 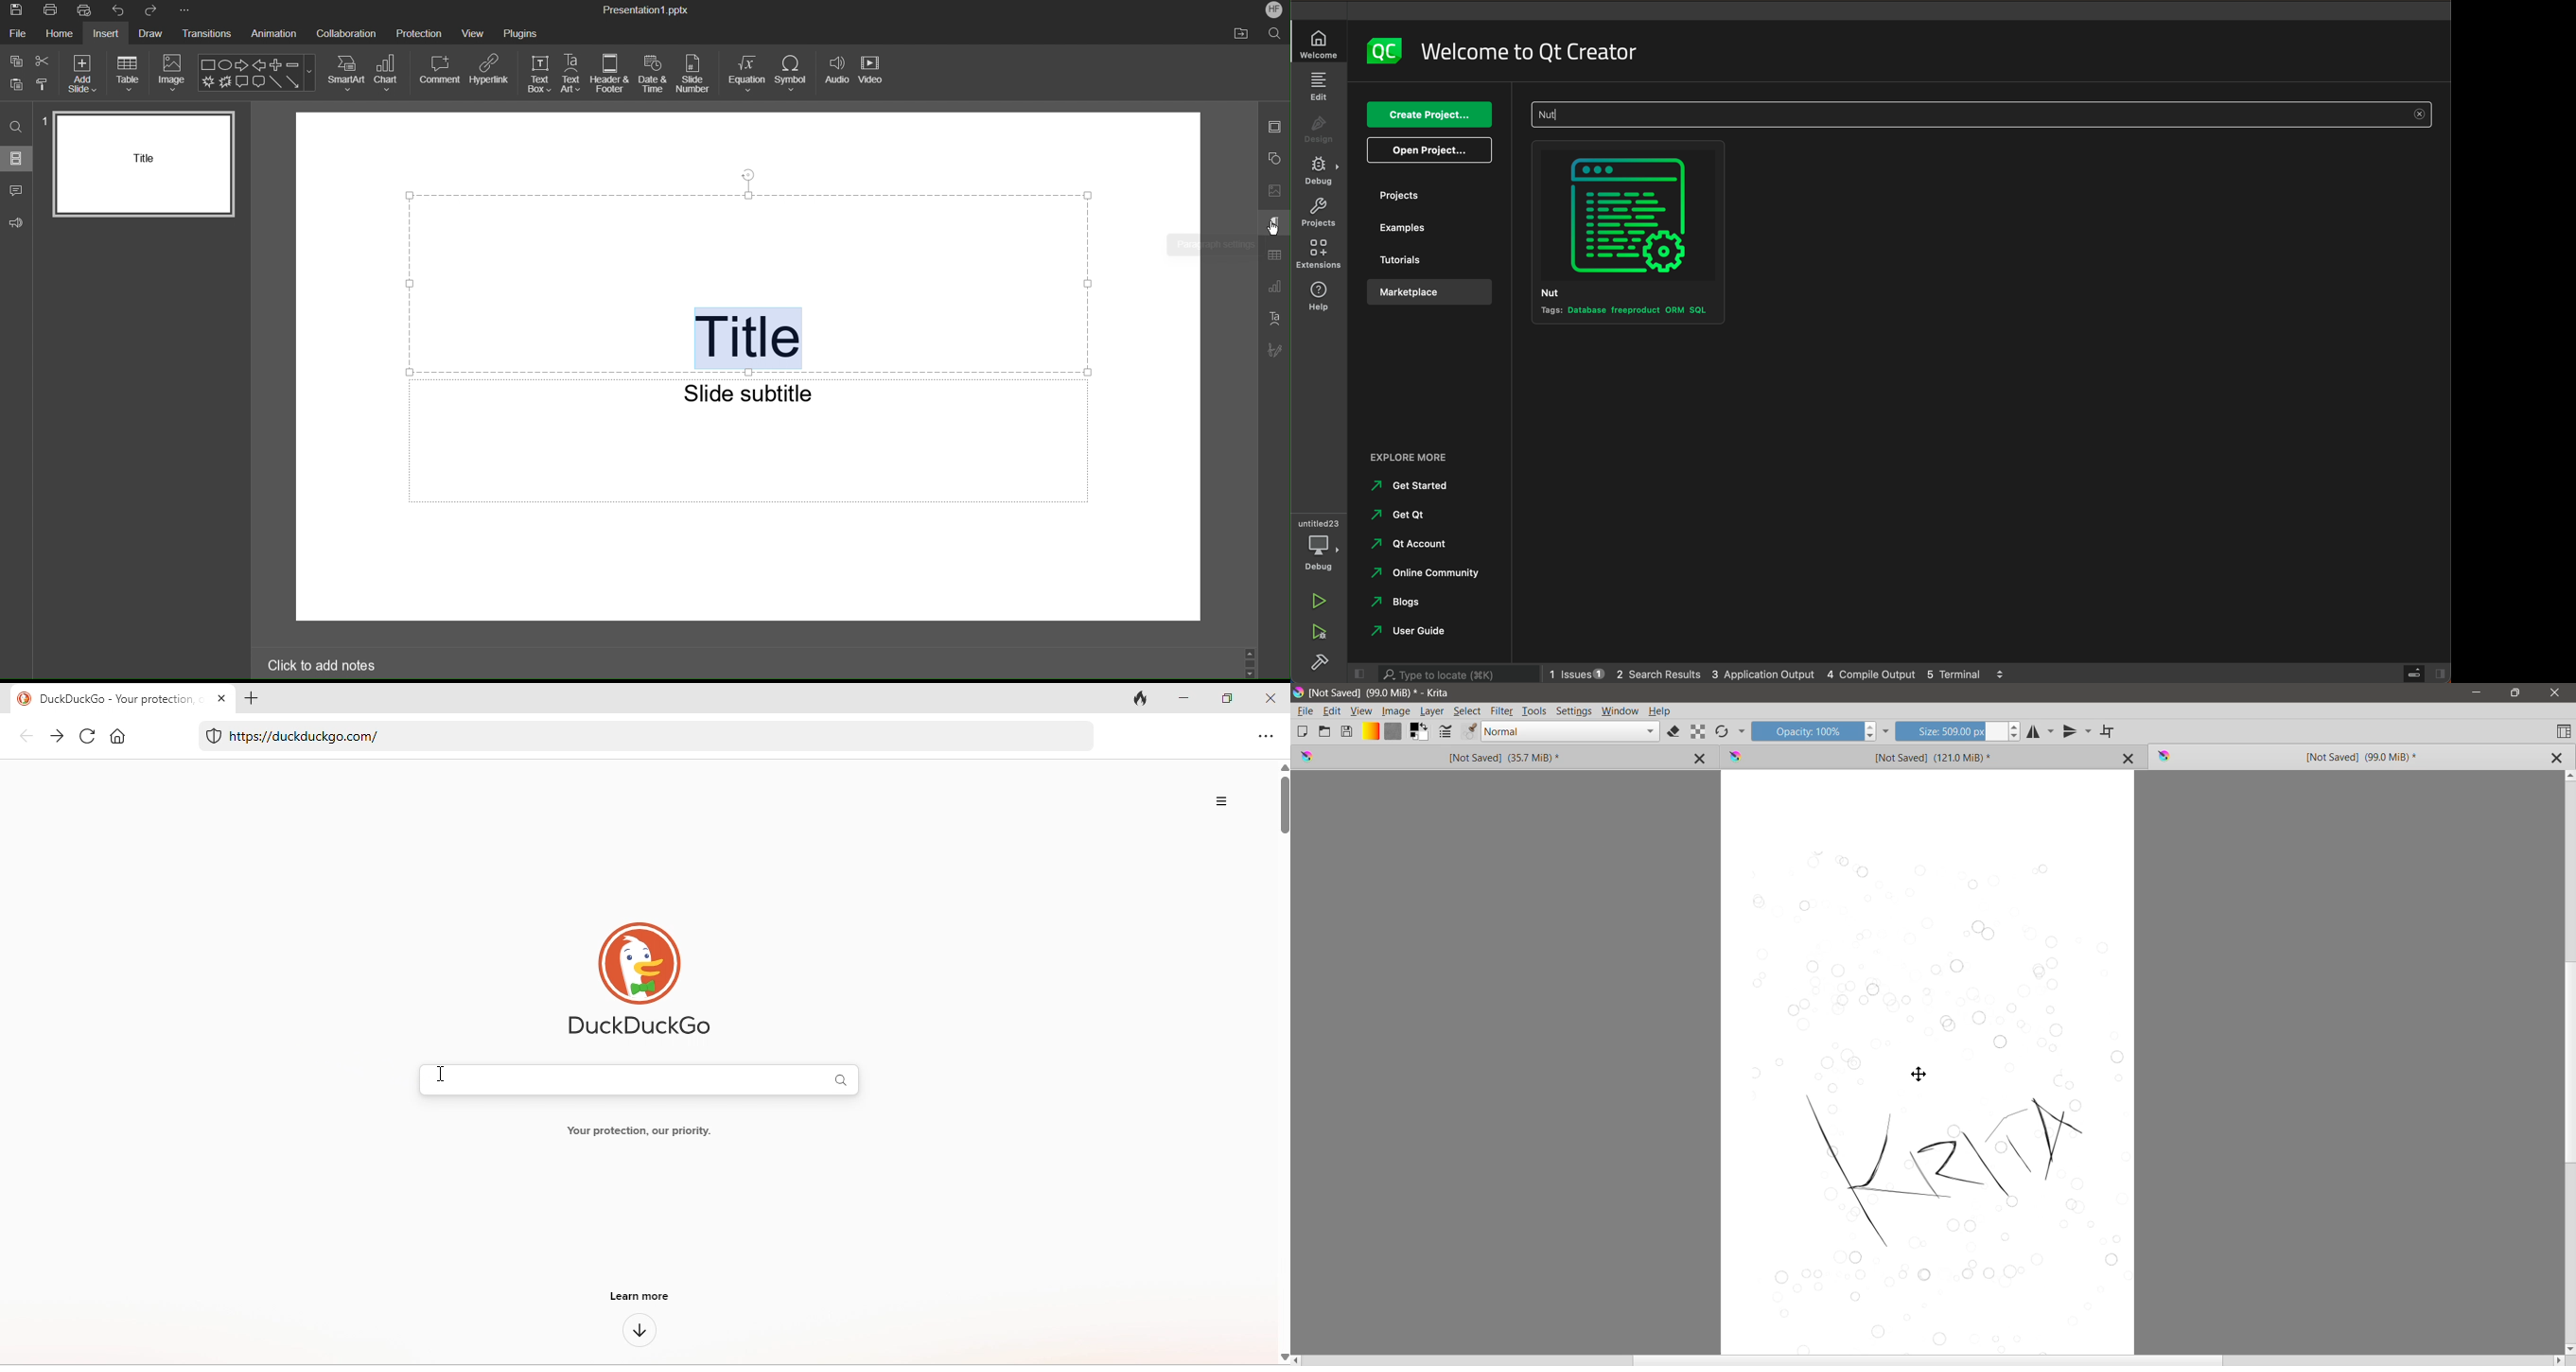 What do you see at coordinates (1243, 34) in the screenshot?
I see `Open file location` at bounding box center [1243, 34].